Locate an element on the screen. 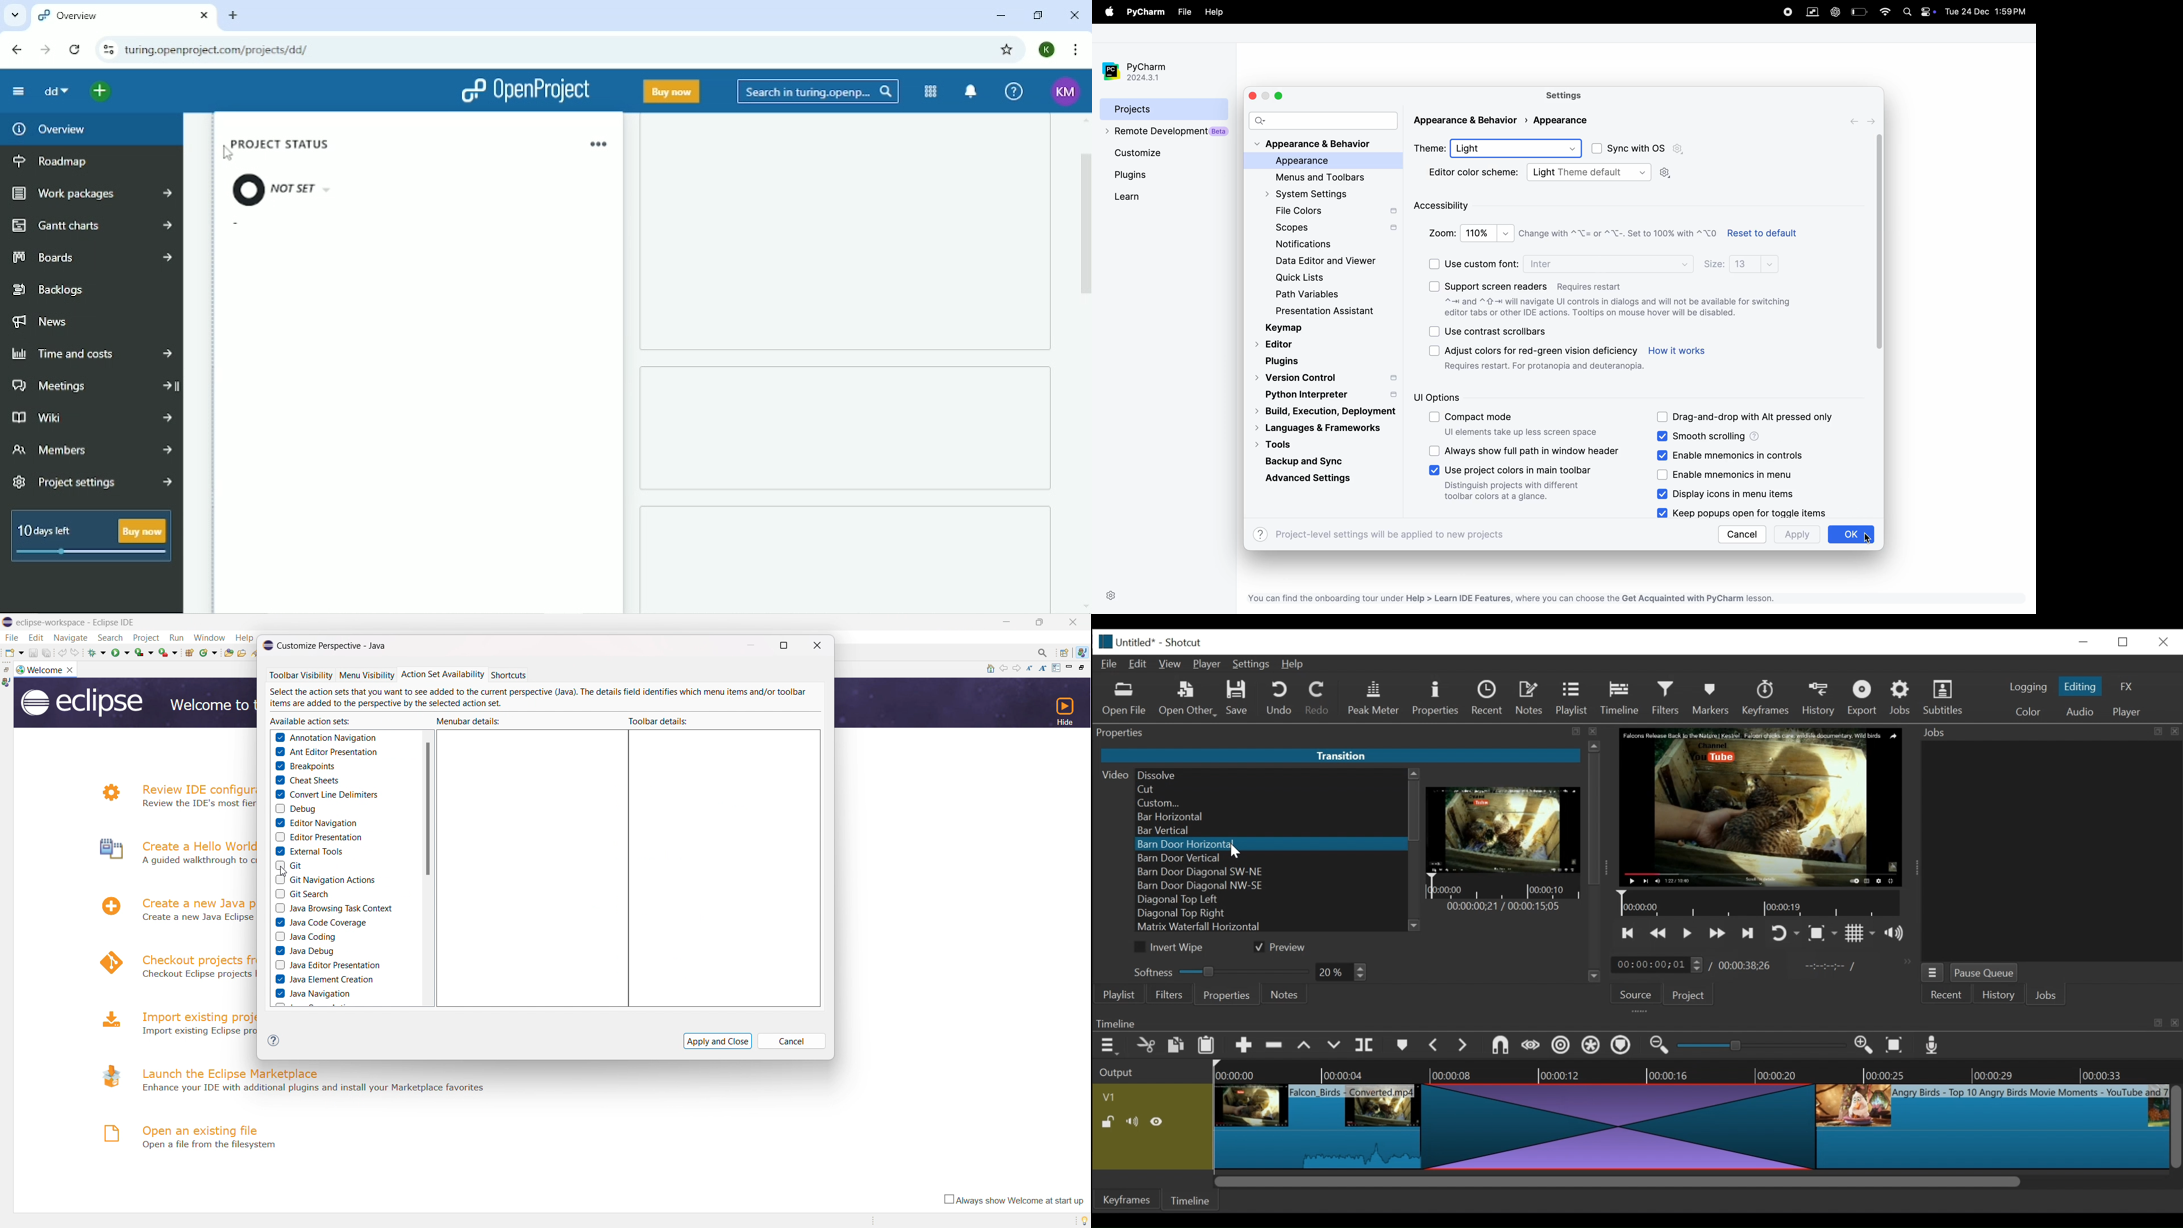  tip of the day is located at coordinates (1081, 1220).